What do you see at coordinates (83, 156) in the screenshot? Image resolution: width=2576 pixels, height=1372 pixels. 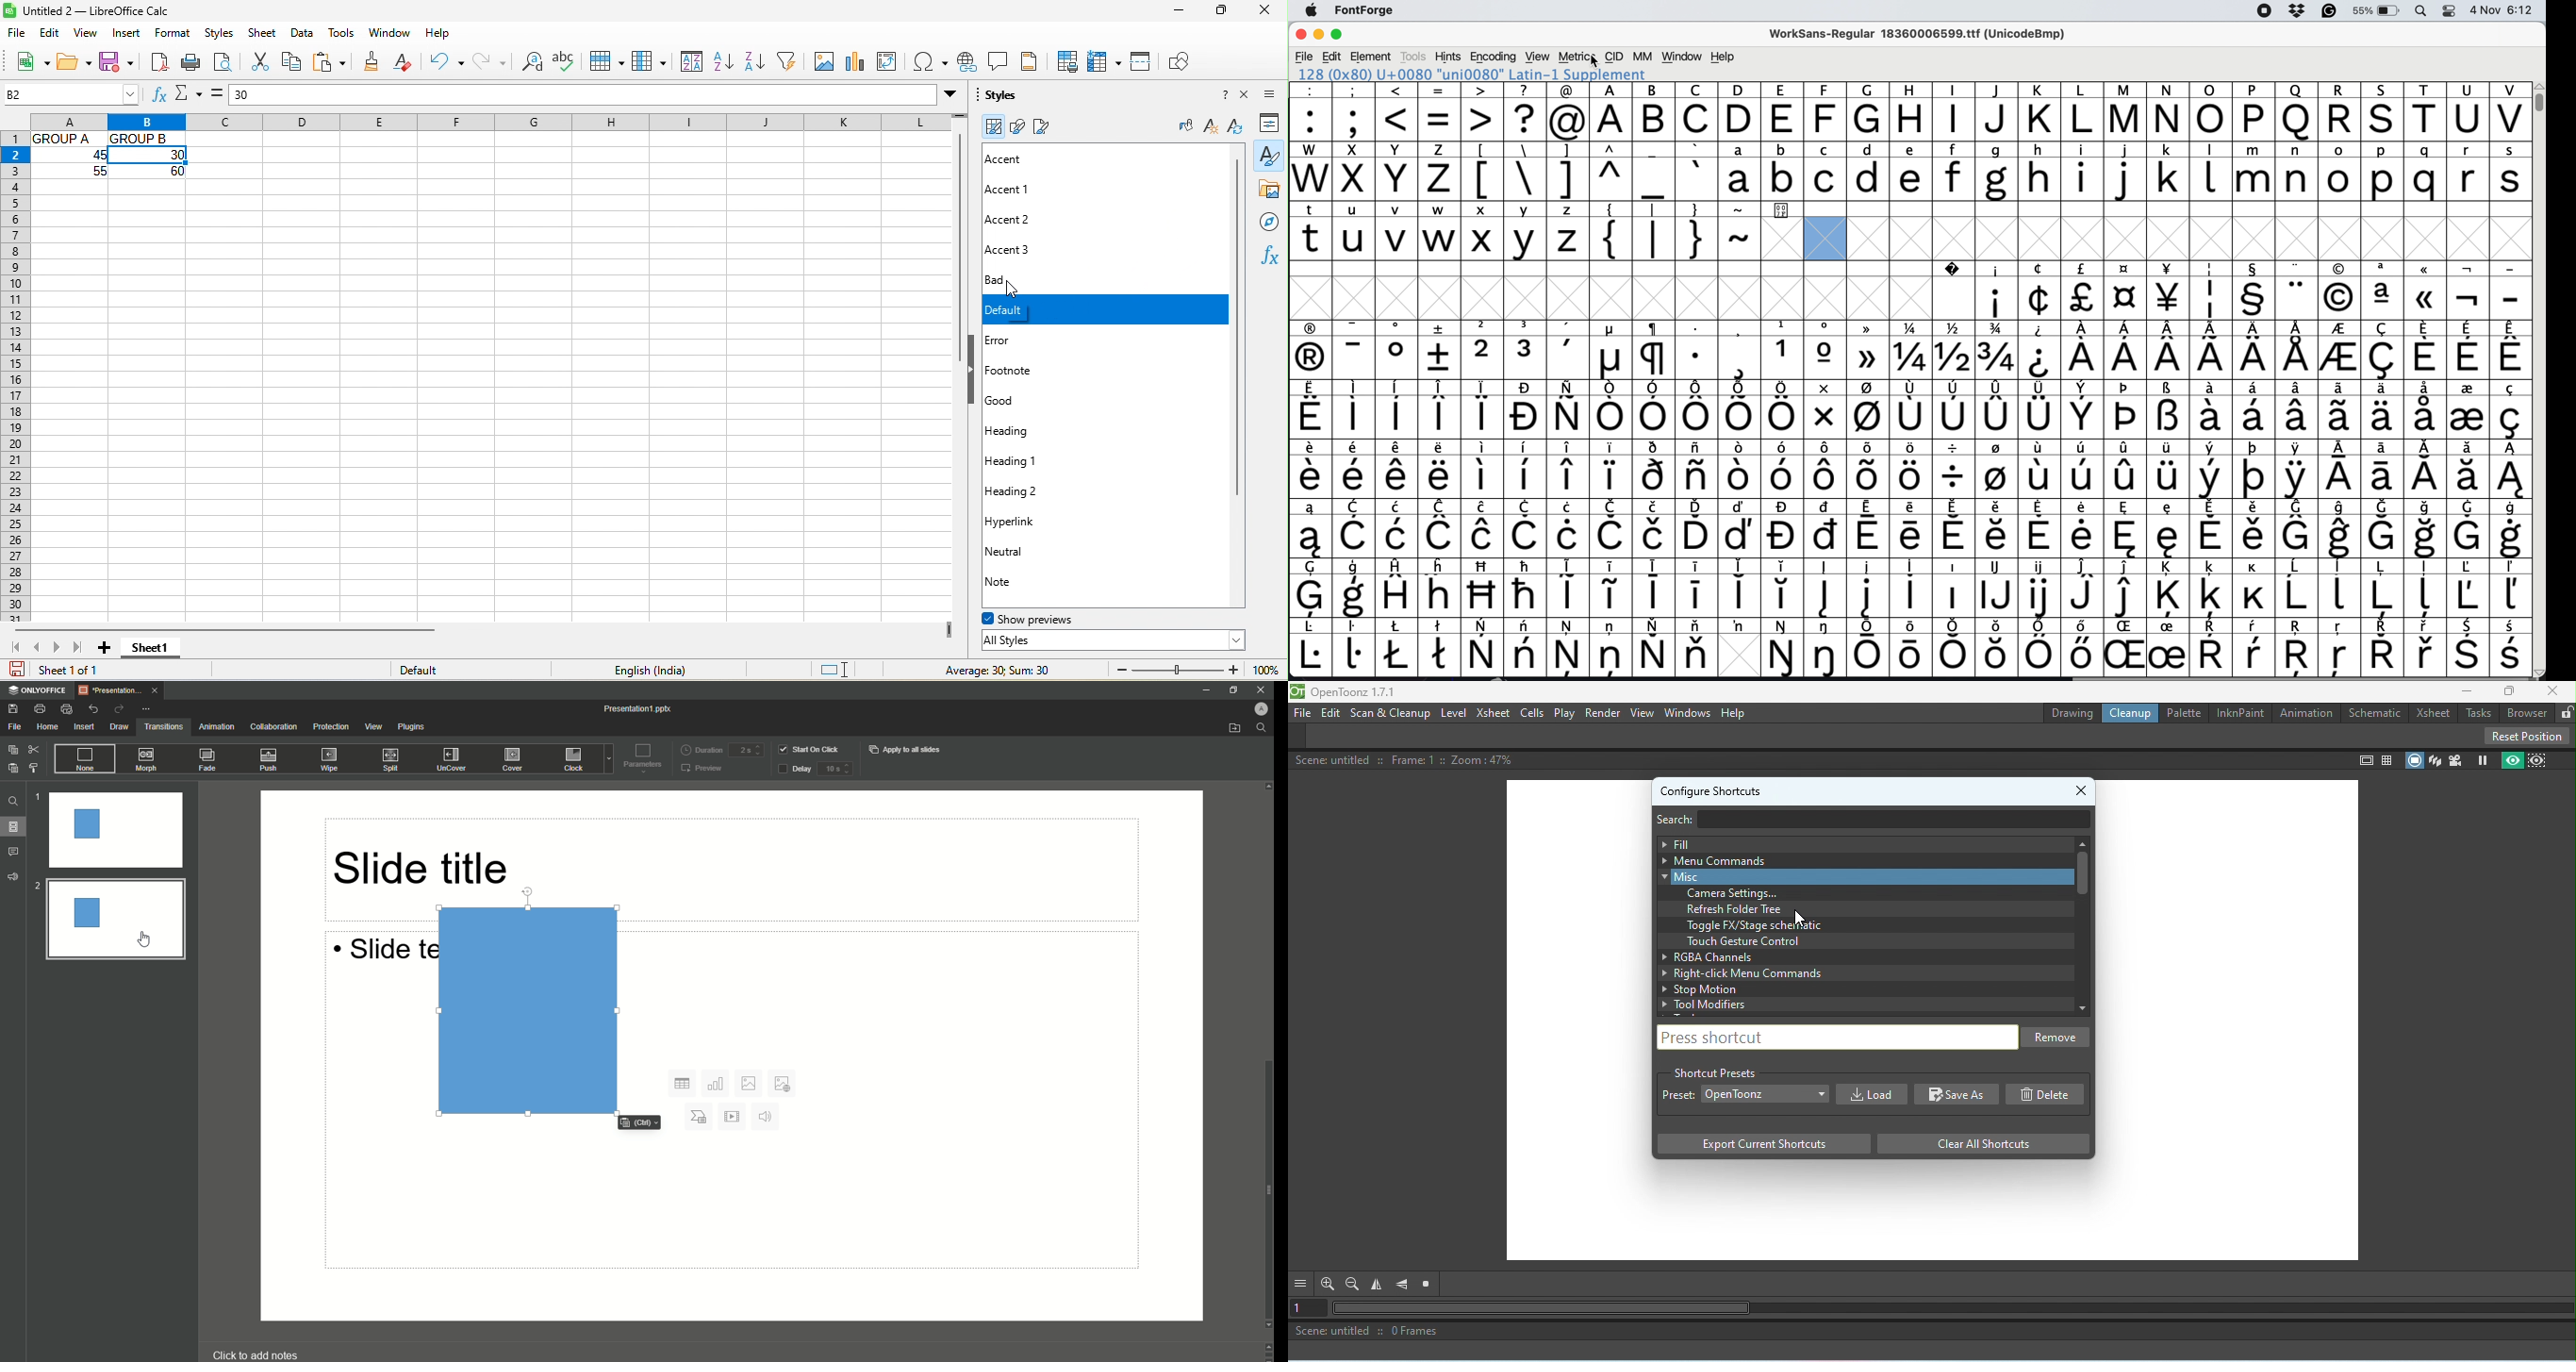 I see `45` at bounding box center [83, 156].